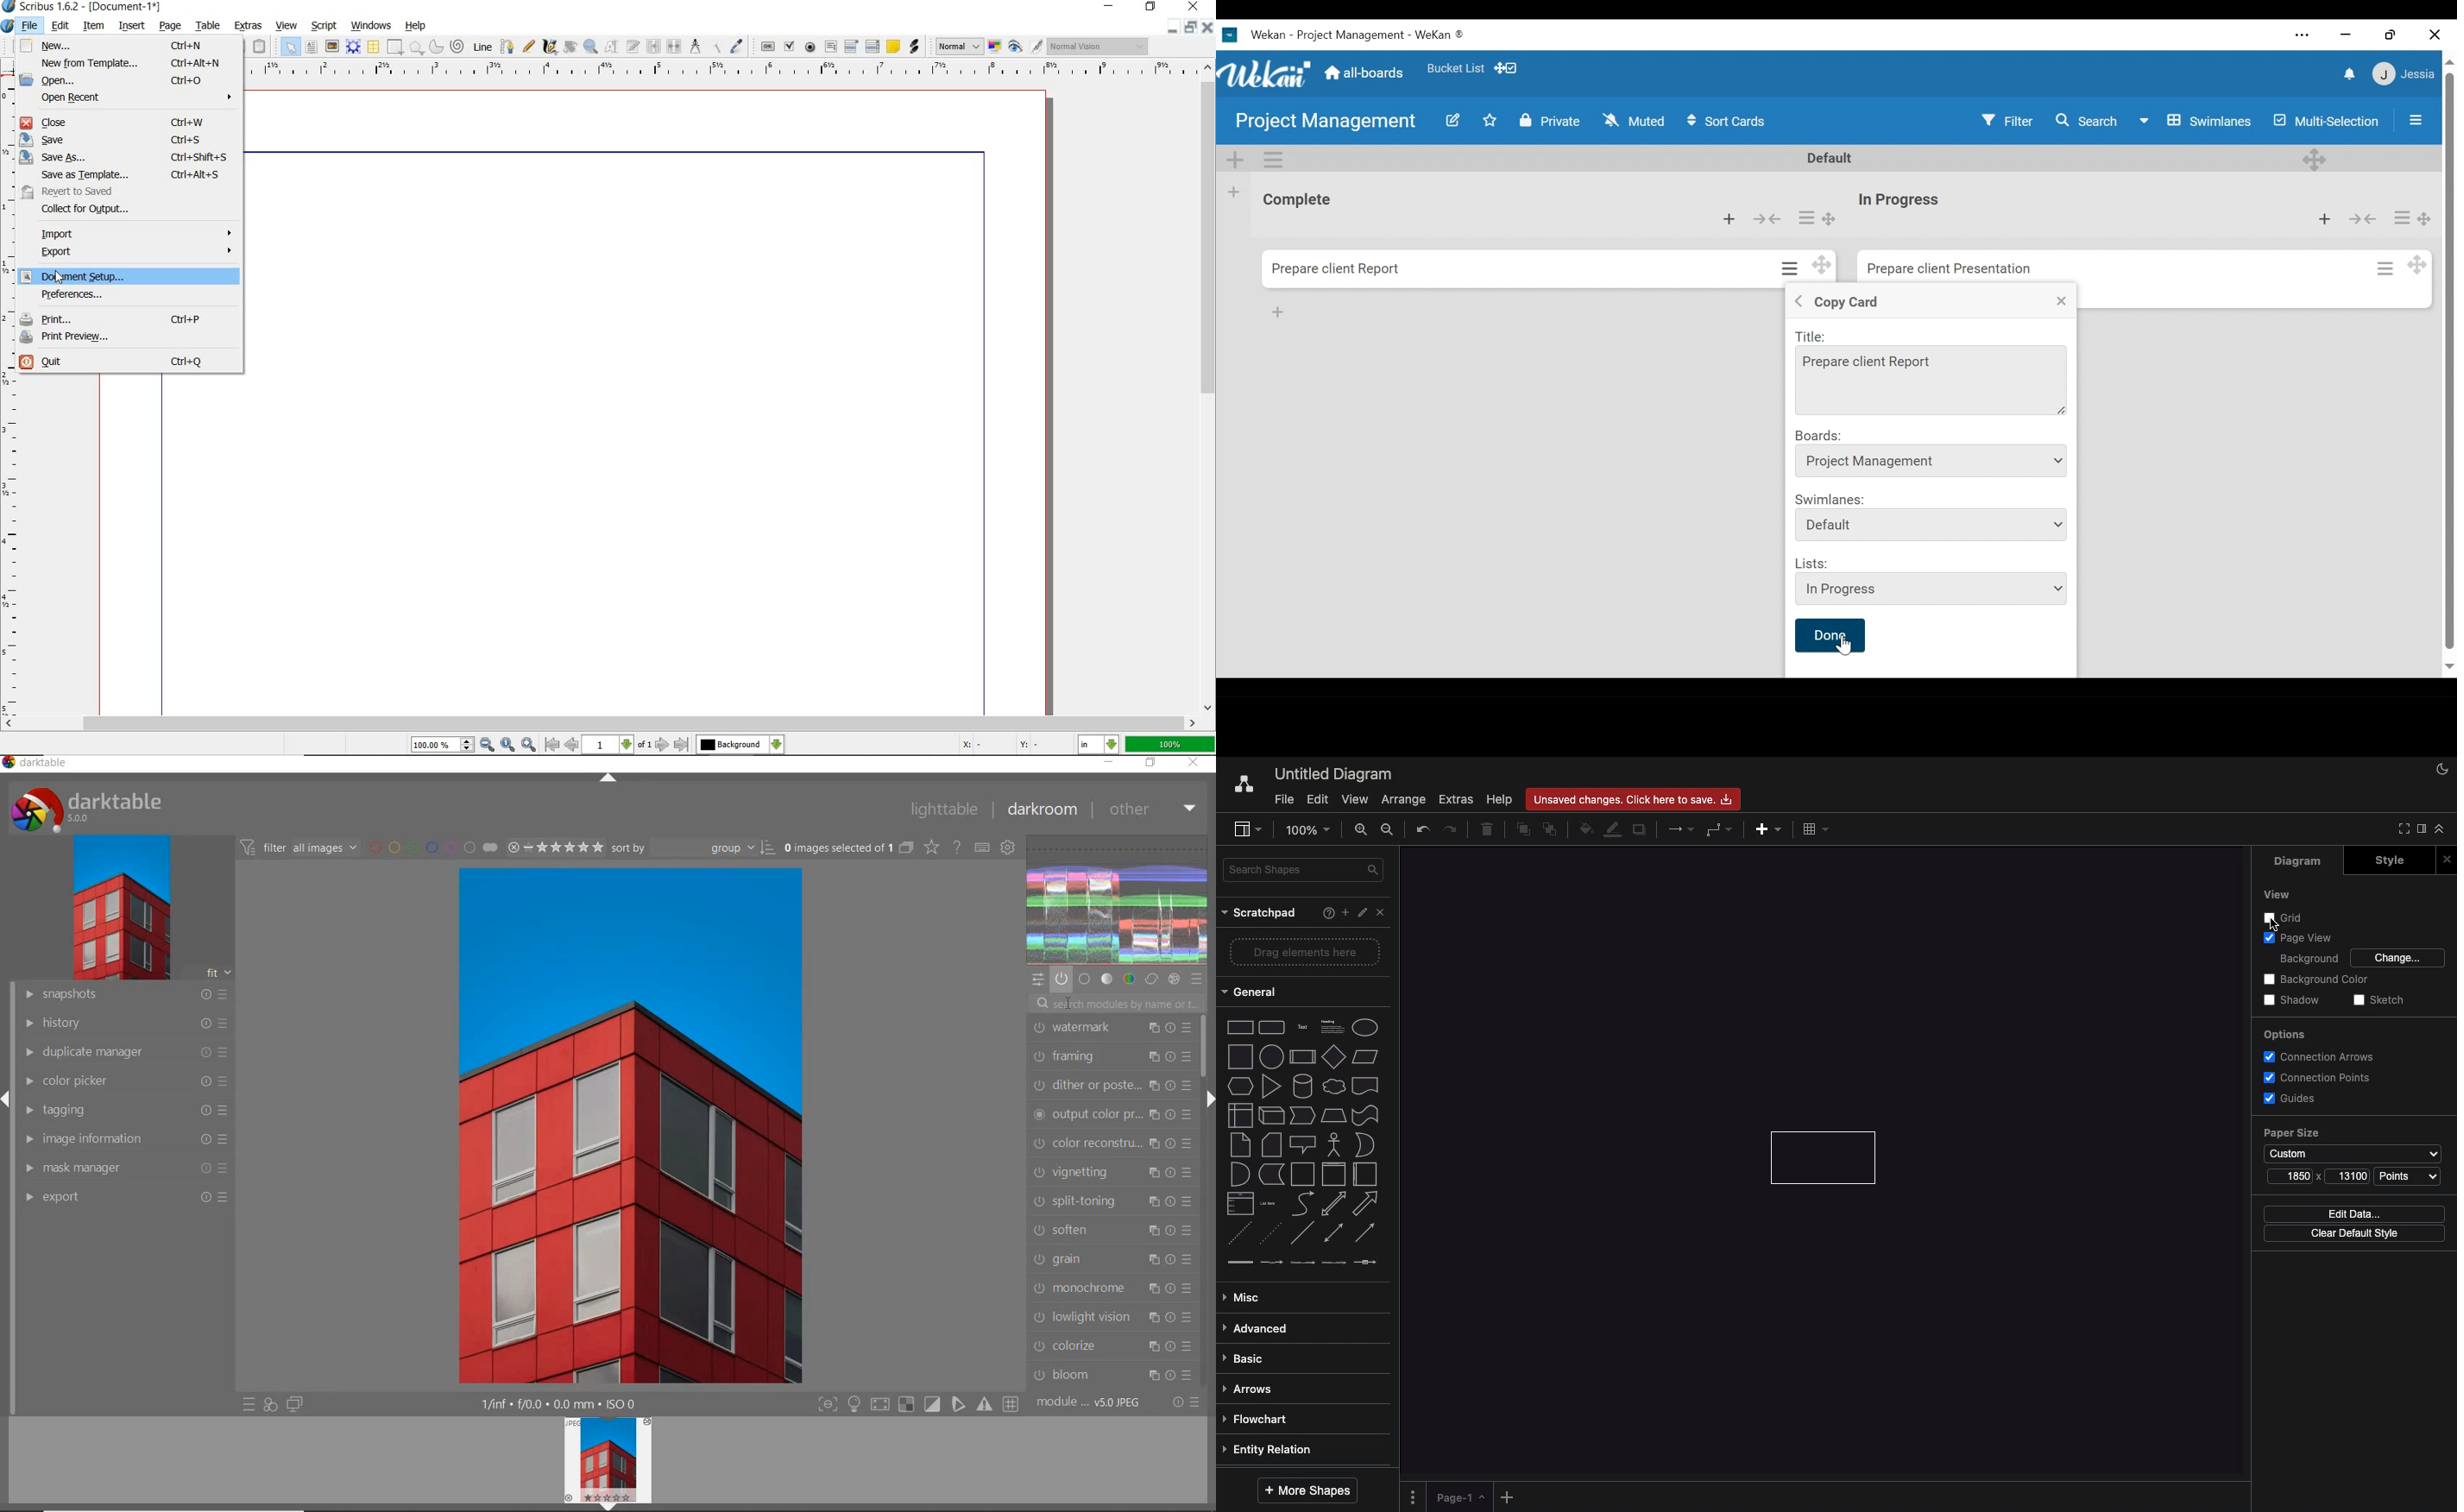 This screenshot has height=1512, width=2464. Describe the element at coordinates (311, 47) in the screenshot. I see `text frame` at that location.